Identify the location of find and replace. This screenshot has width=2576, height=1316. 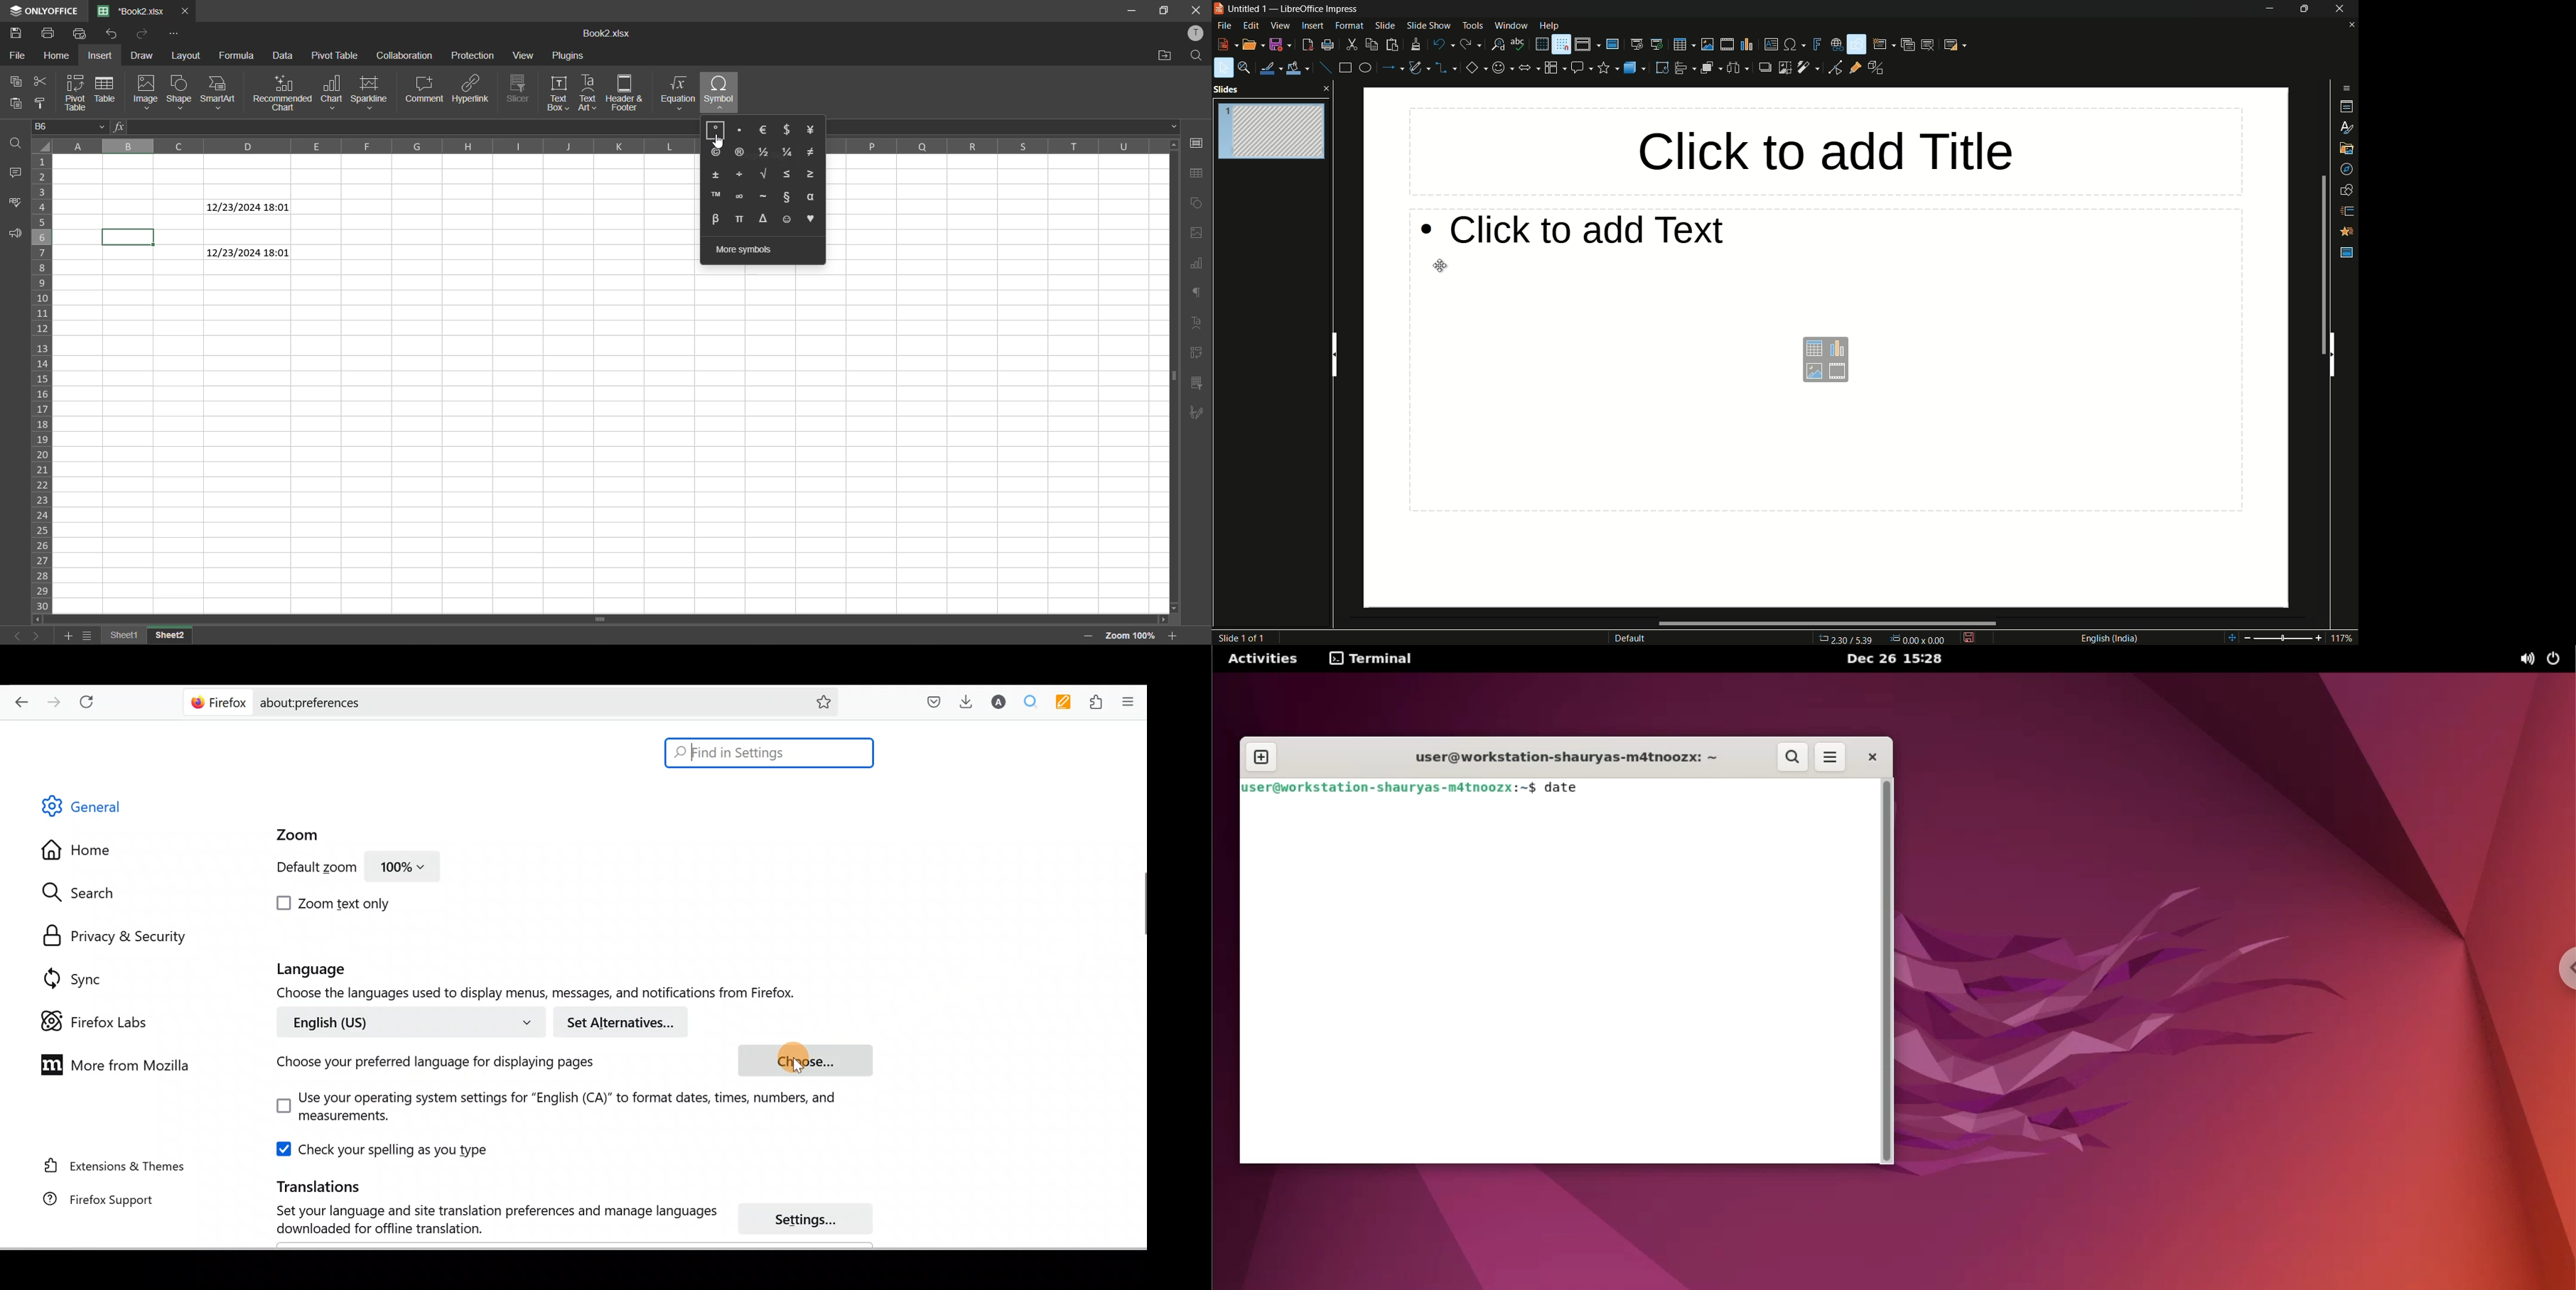
(1496, 45).